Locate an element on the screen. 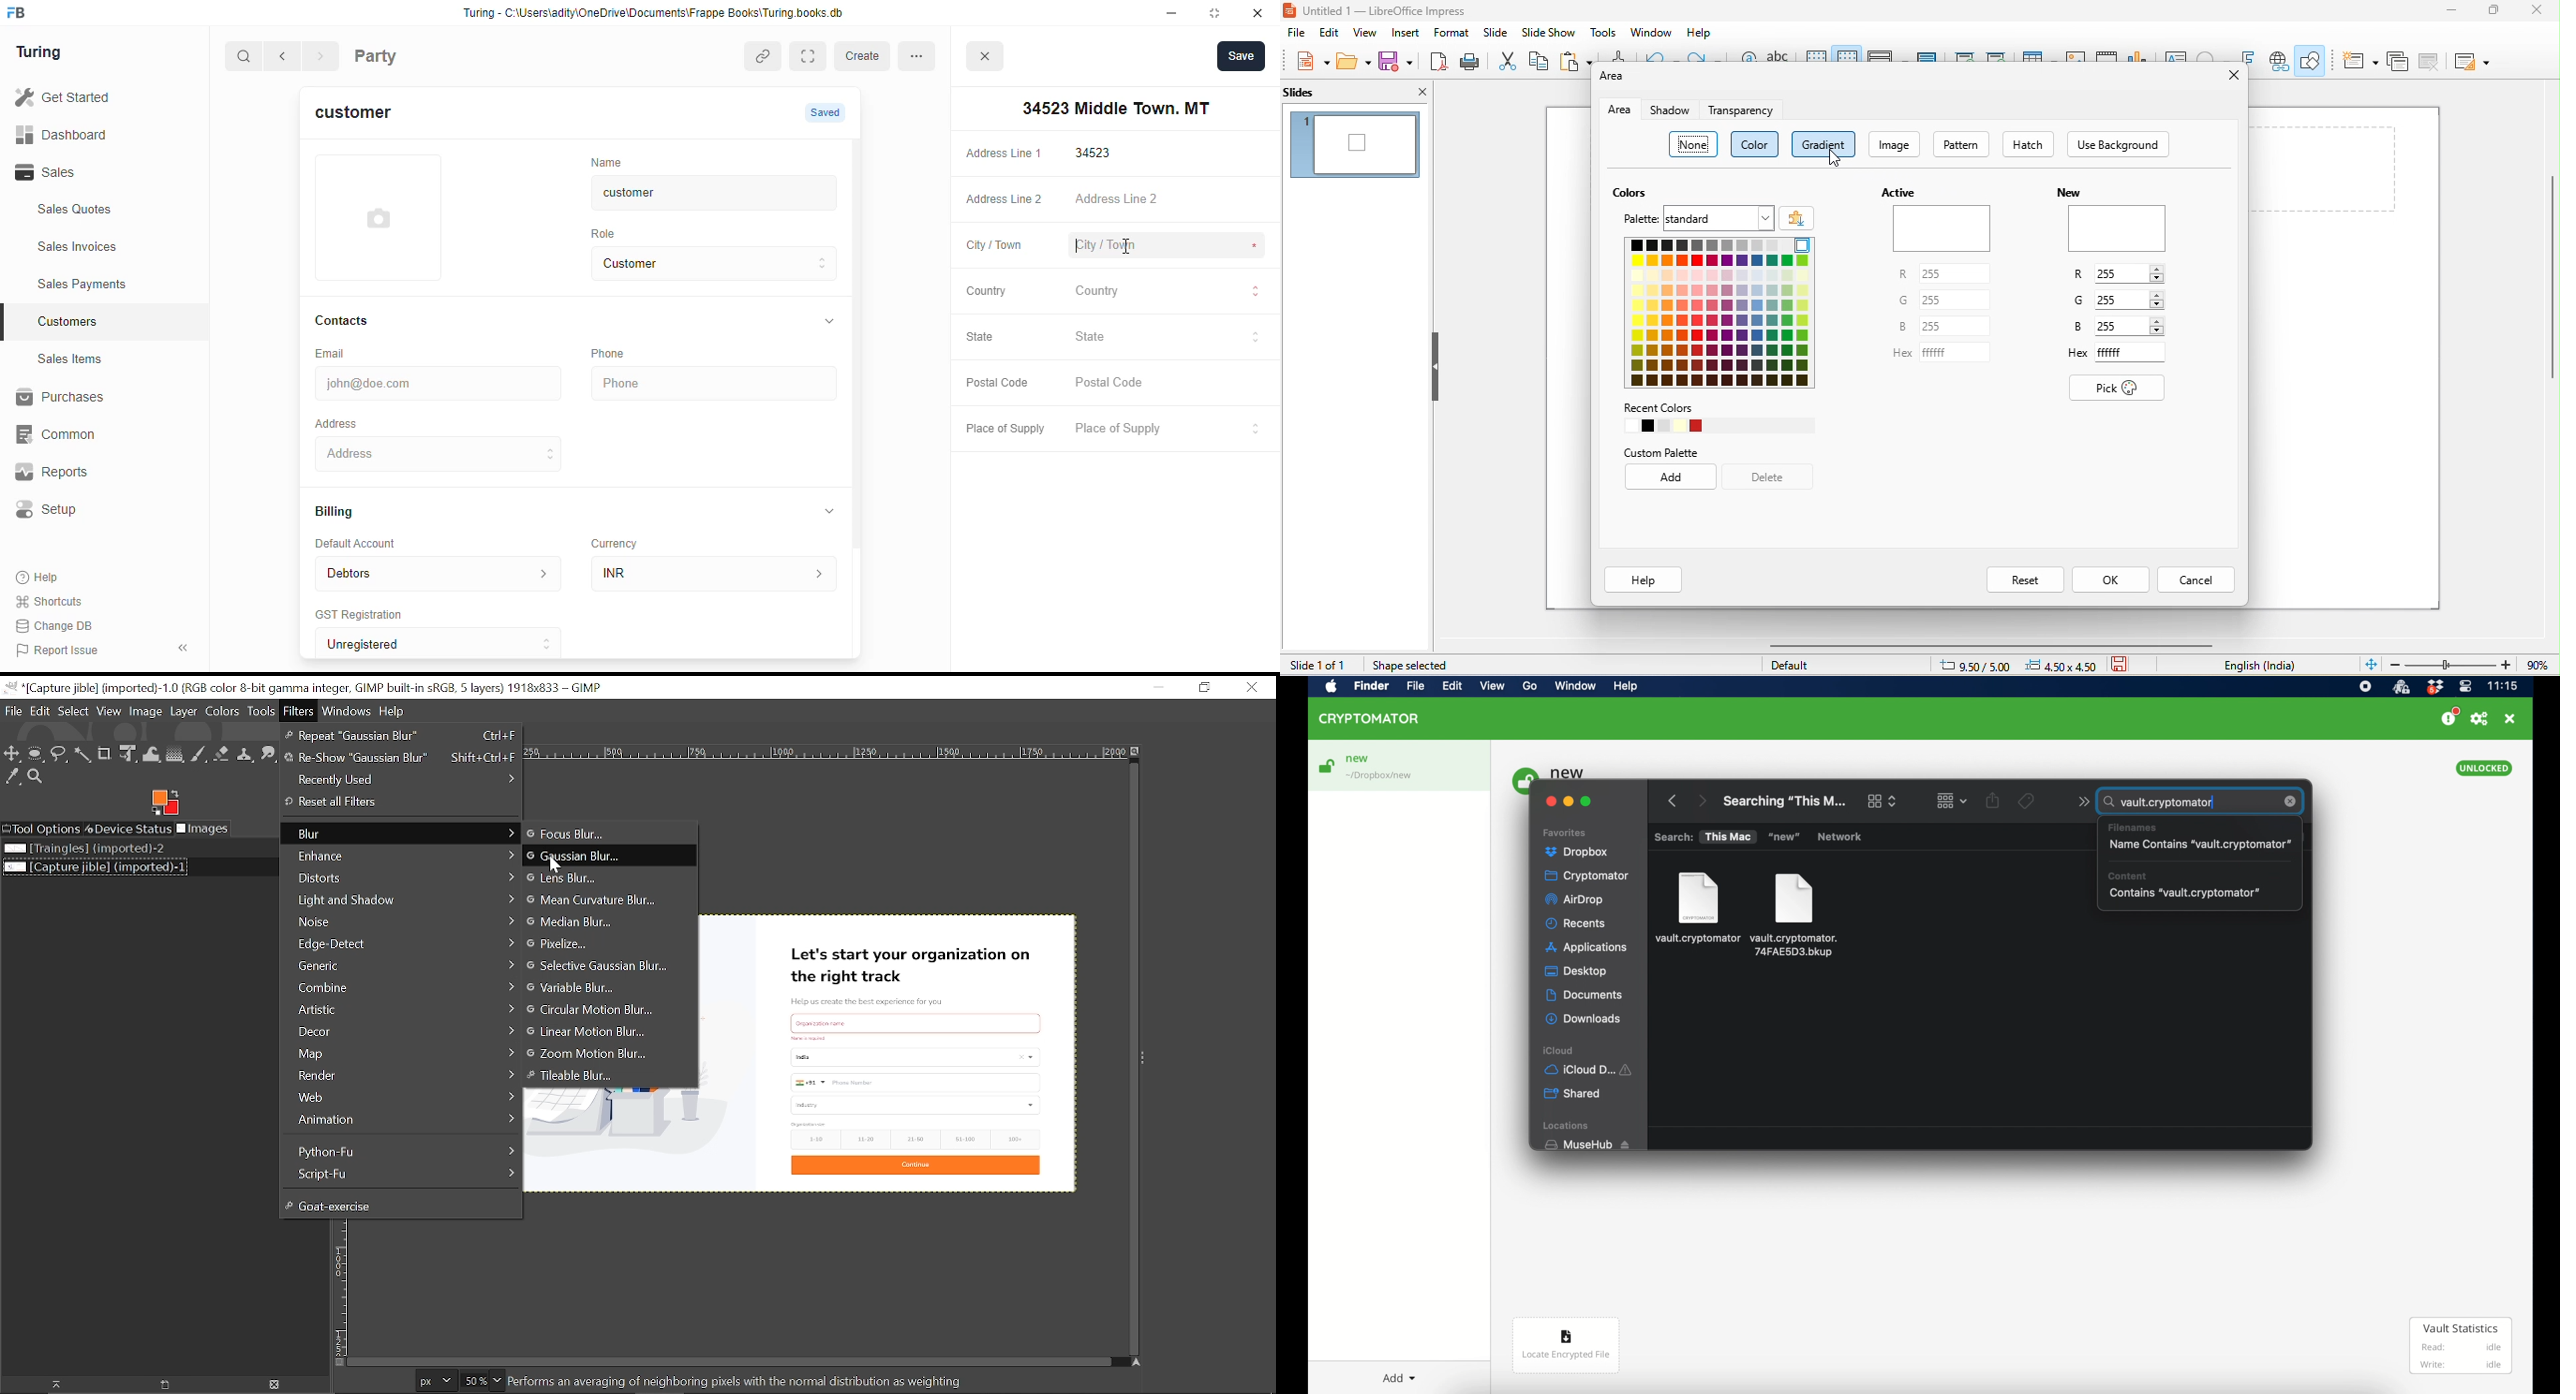 This screenshot has height=1400, width=2576. Device status is located at coordinates (128, 829).